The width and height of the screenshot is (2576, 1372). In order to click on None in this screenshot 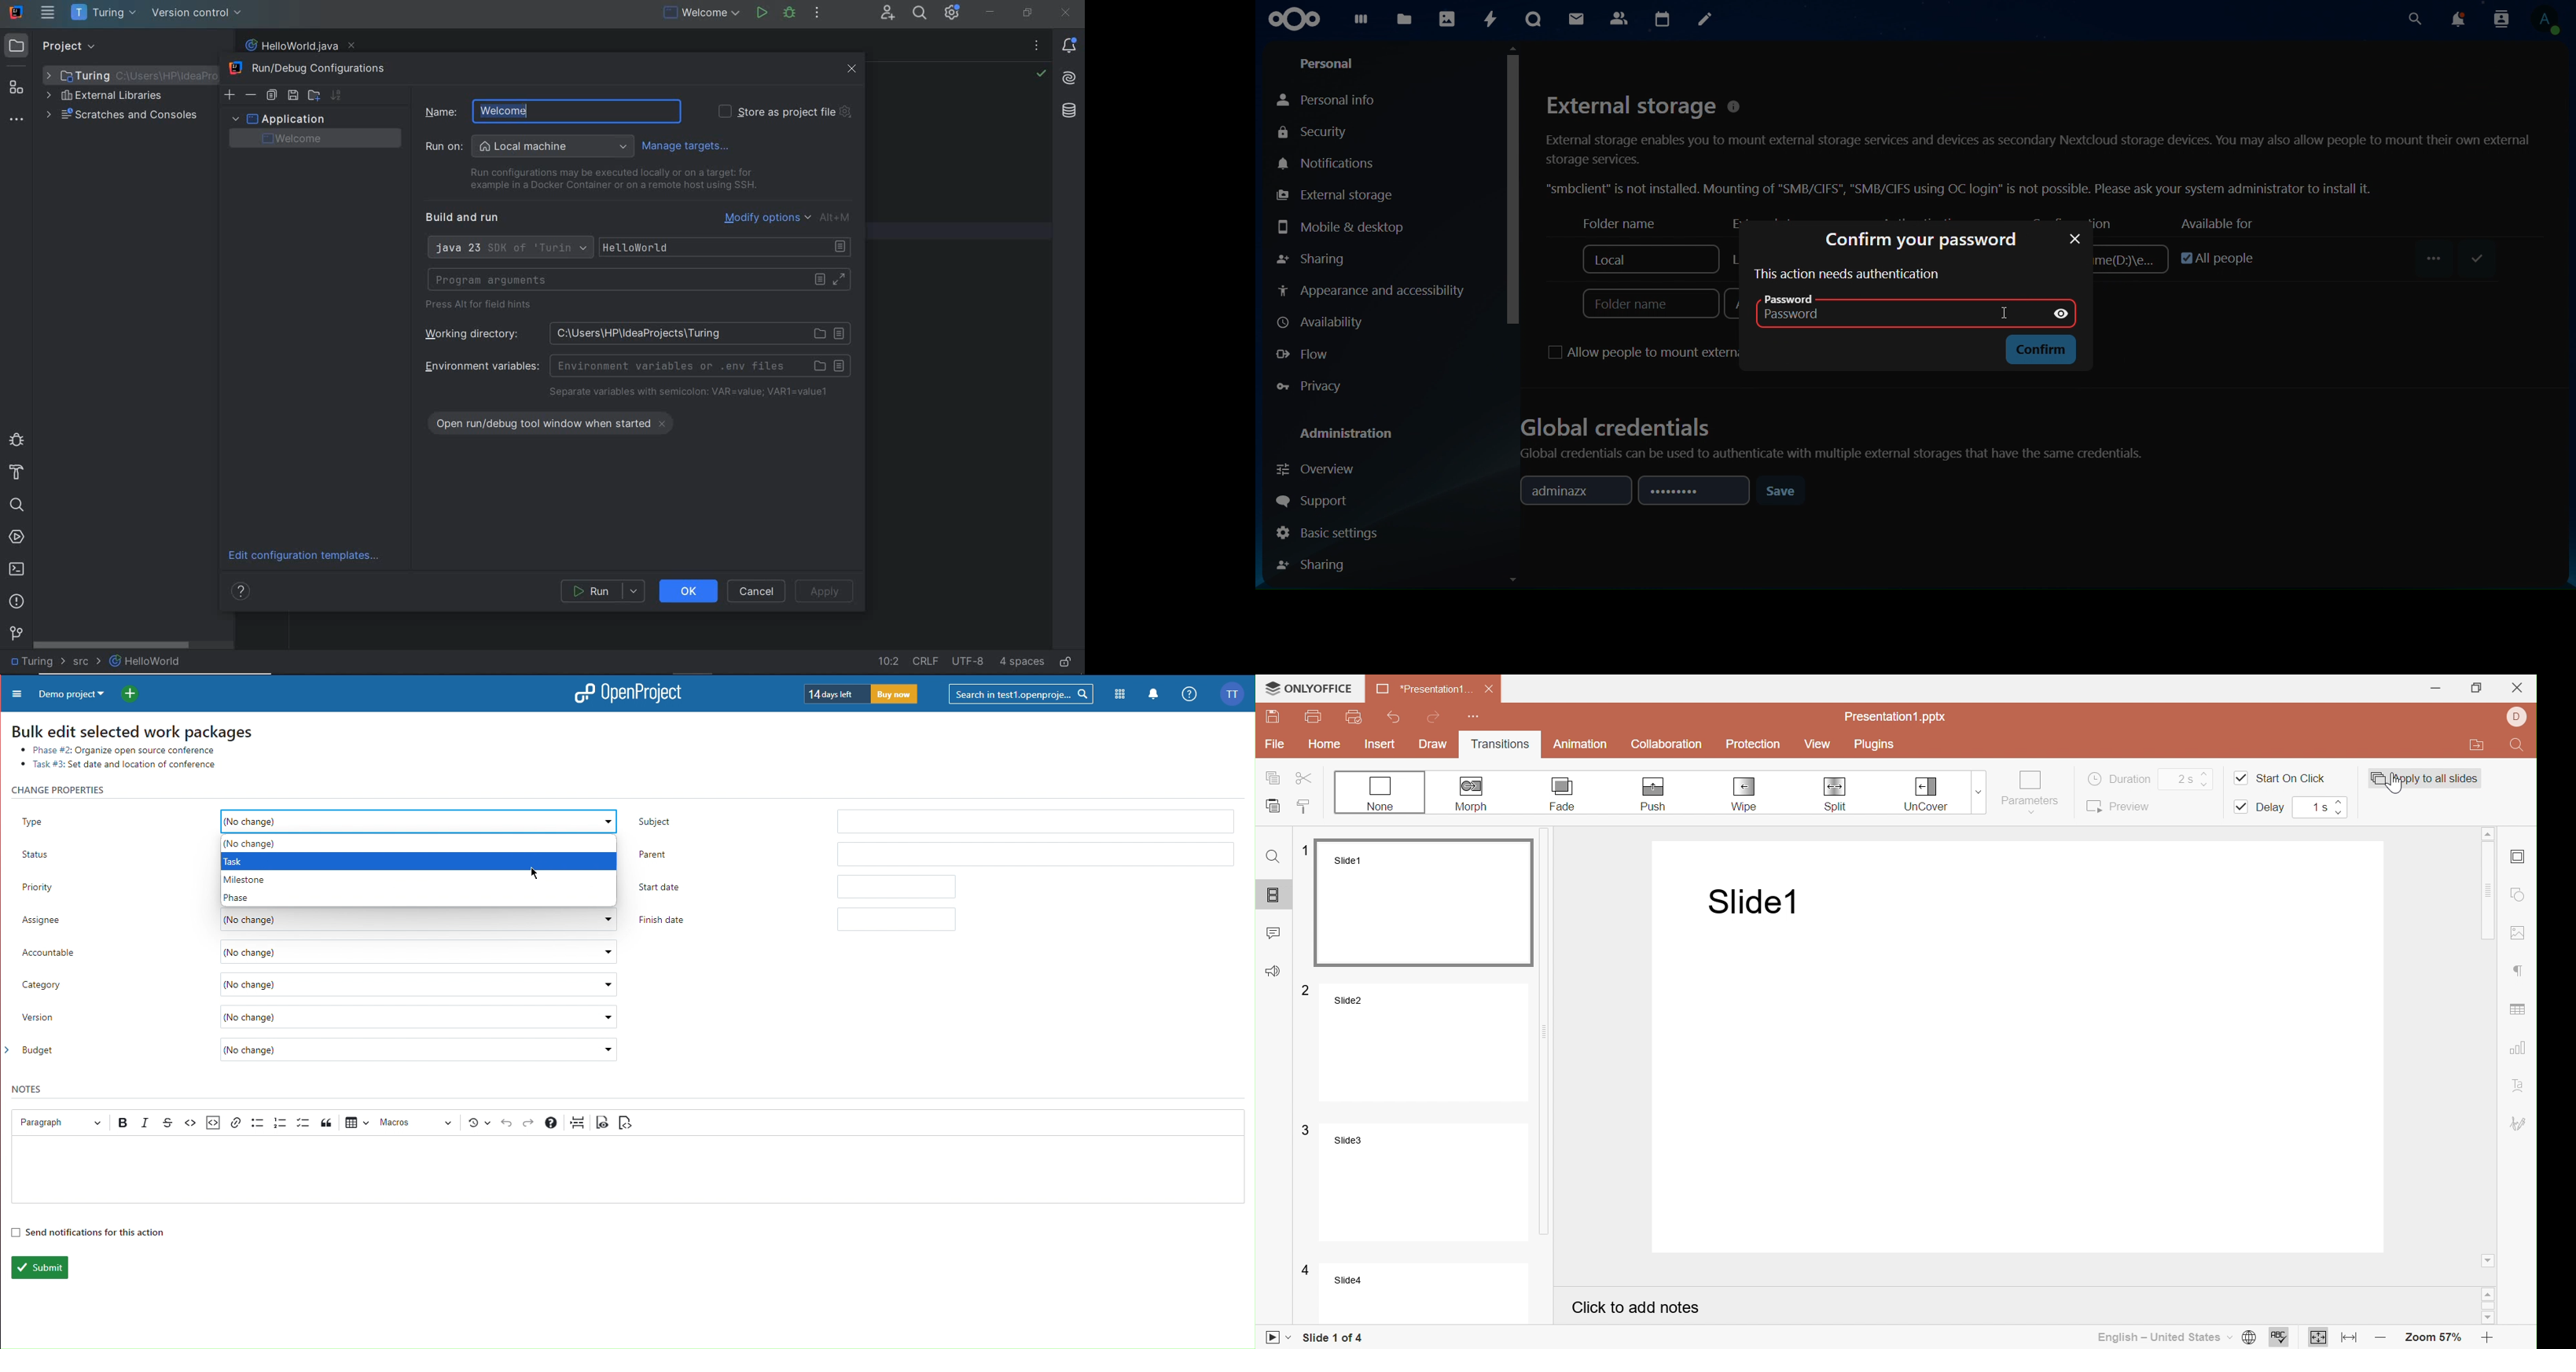, I will do `click(1381, 794)`.